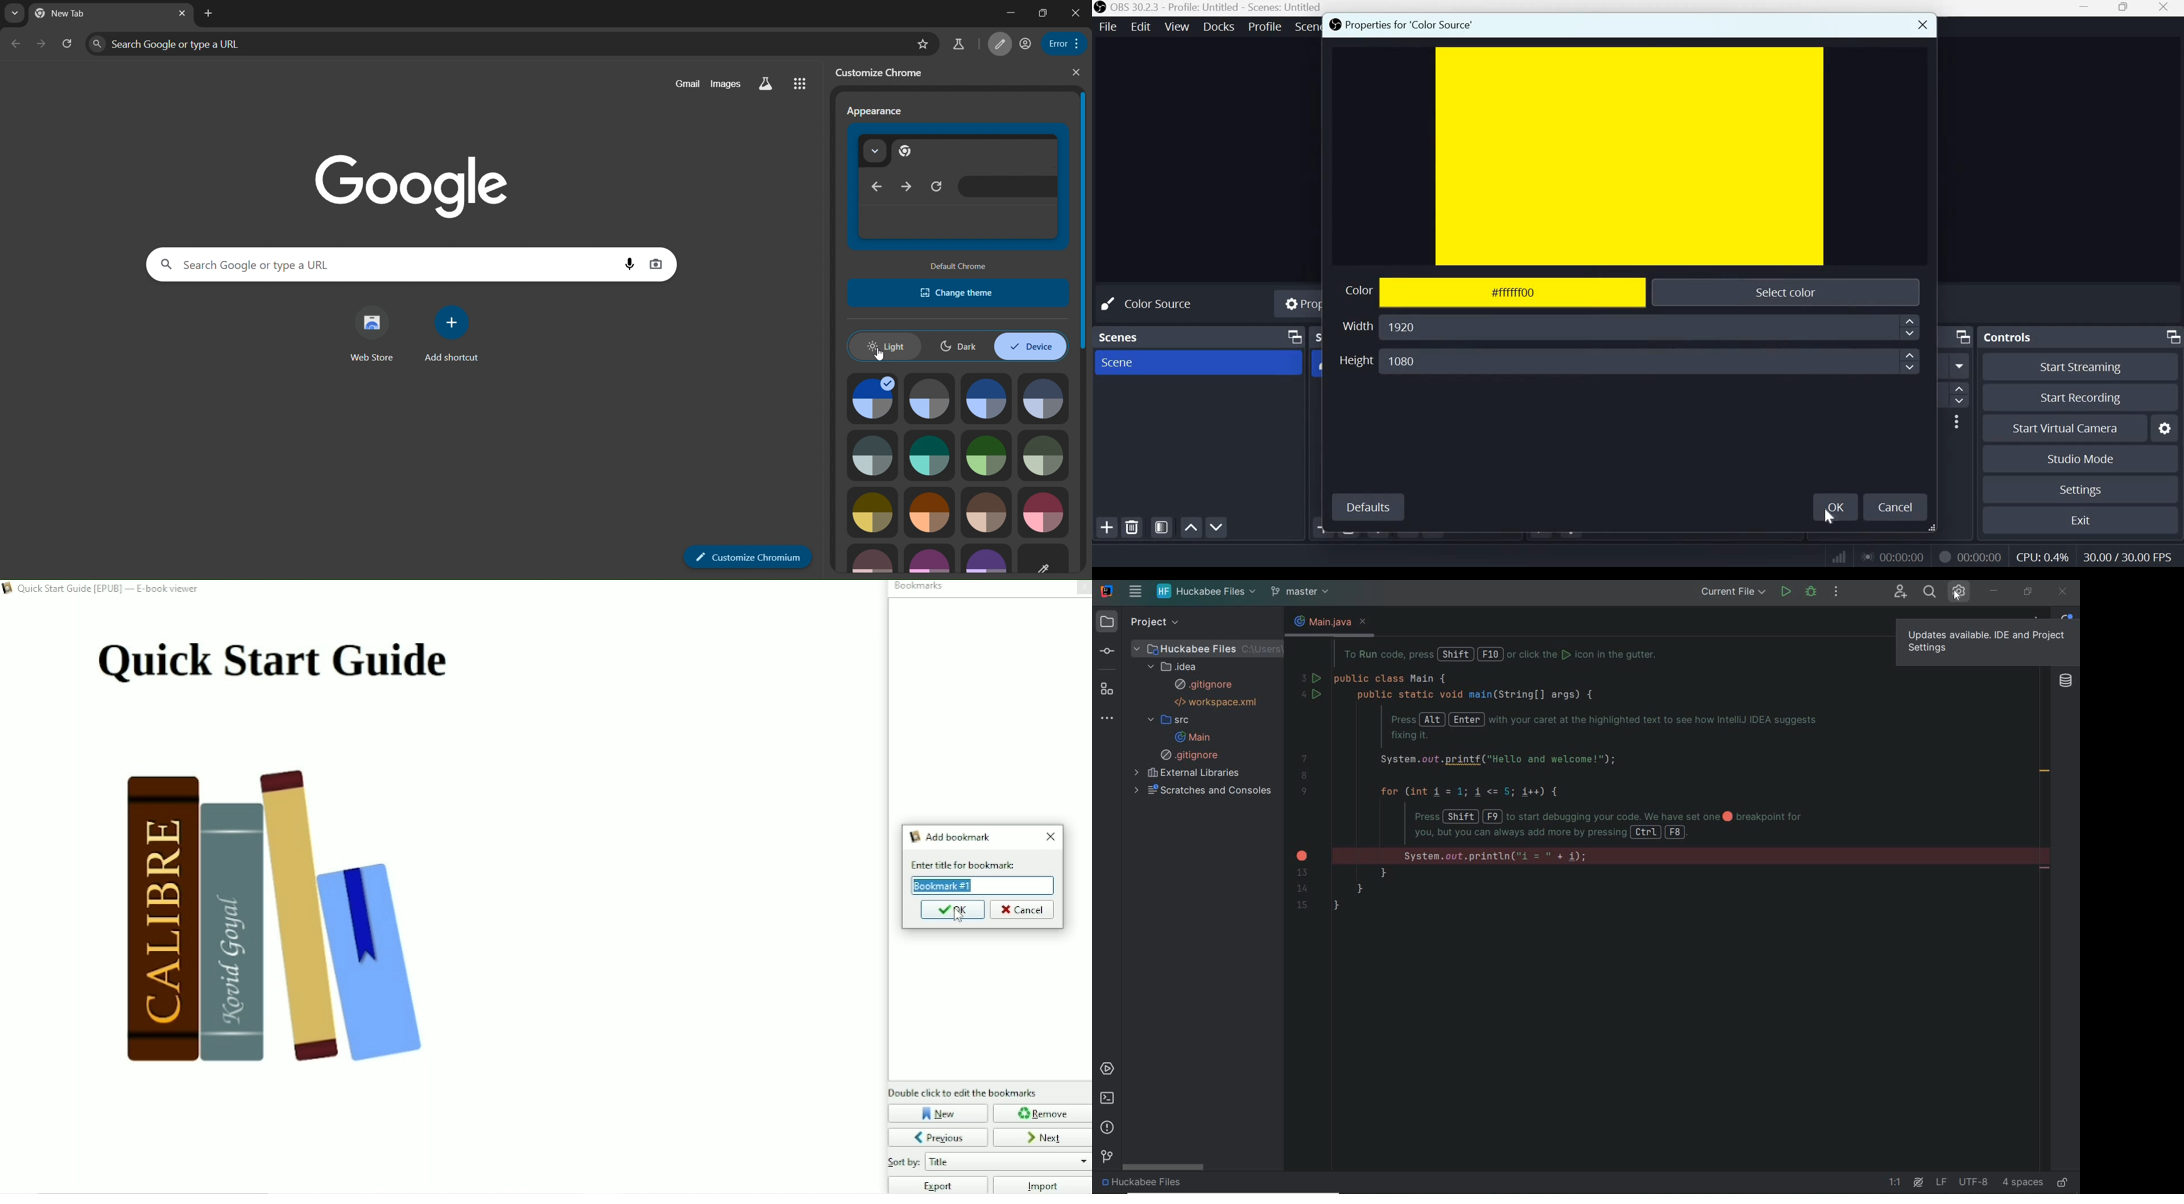 The height and width of the screenshot is (1204, 2184). I want to click on close, so click(1920, 24).